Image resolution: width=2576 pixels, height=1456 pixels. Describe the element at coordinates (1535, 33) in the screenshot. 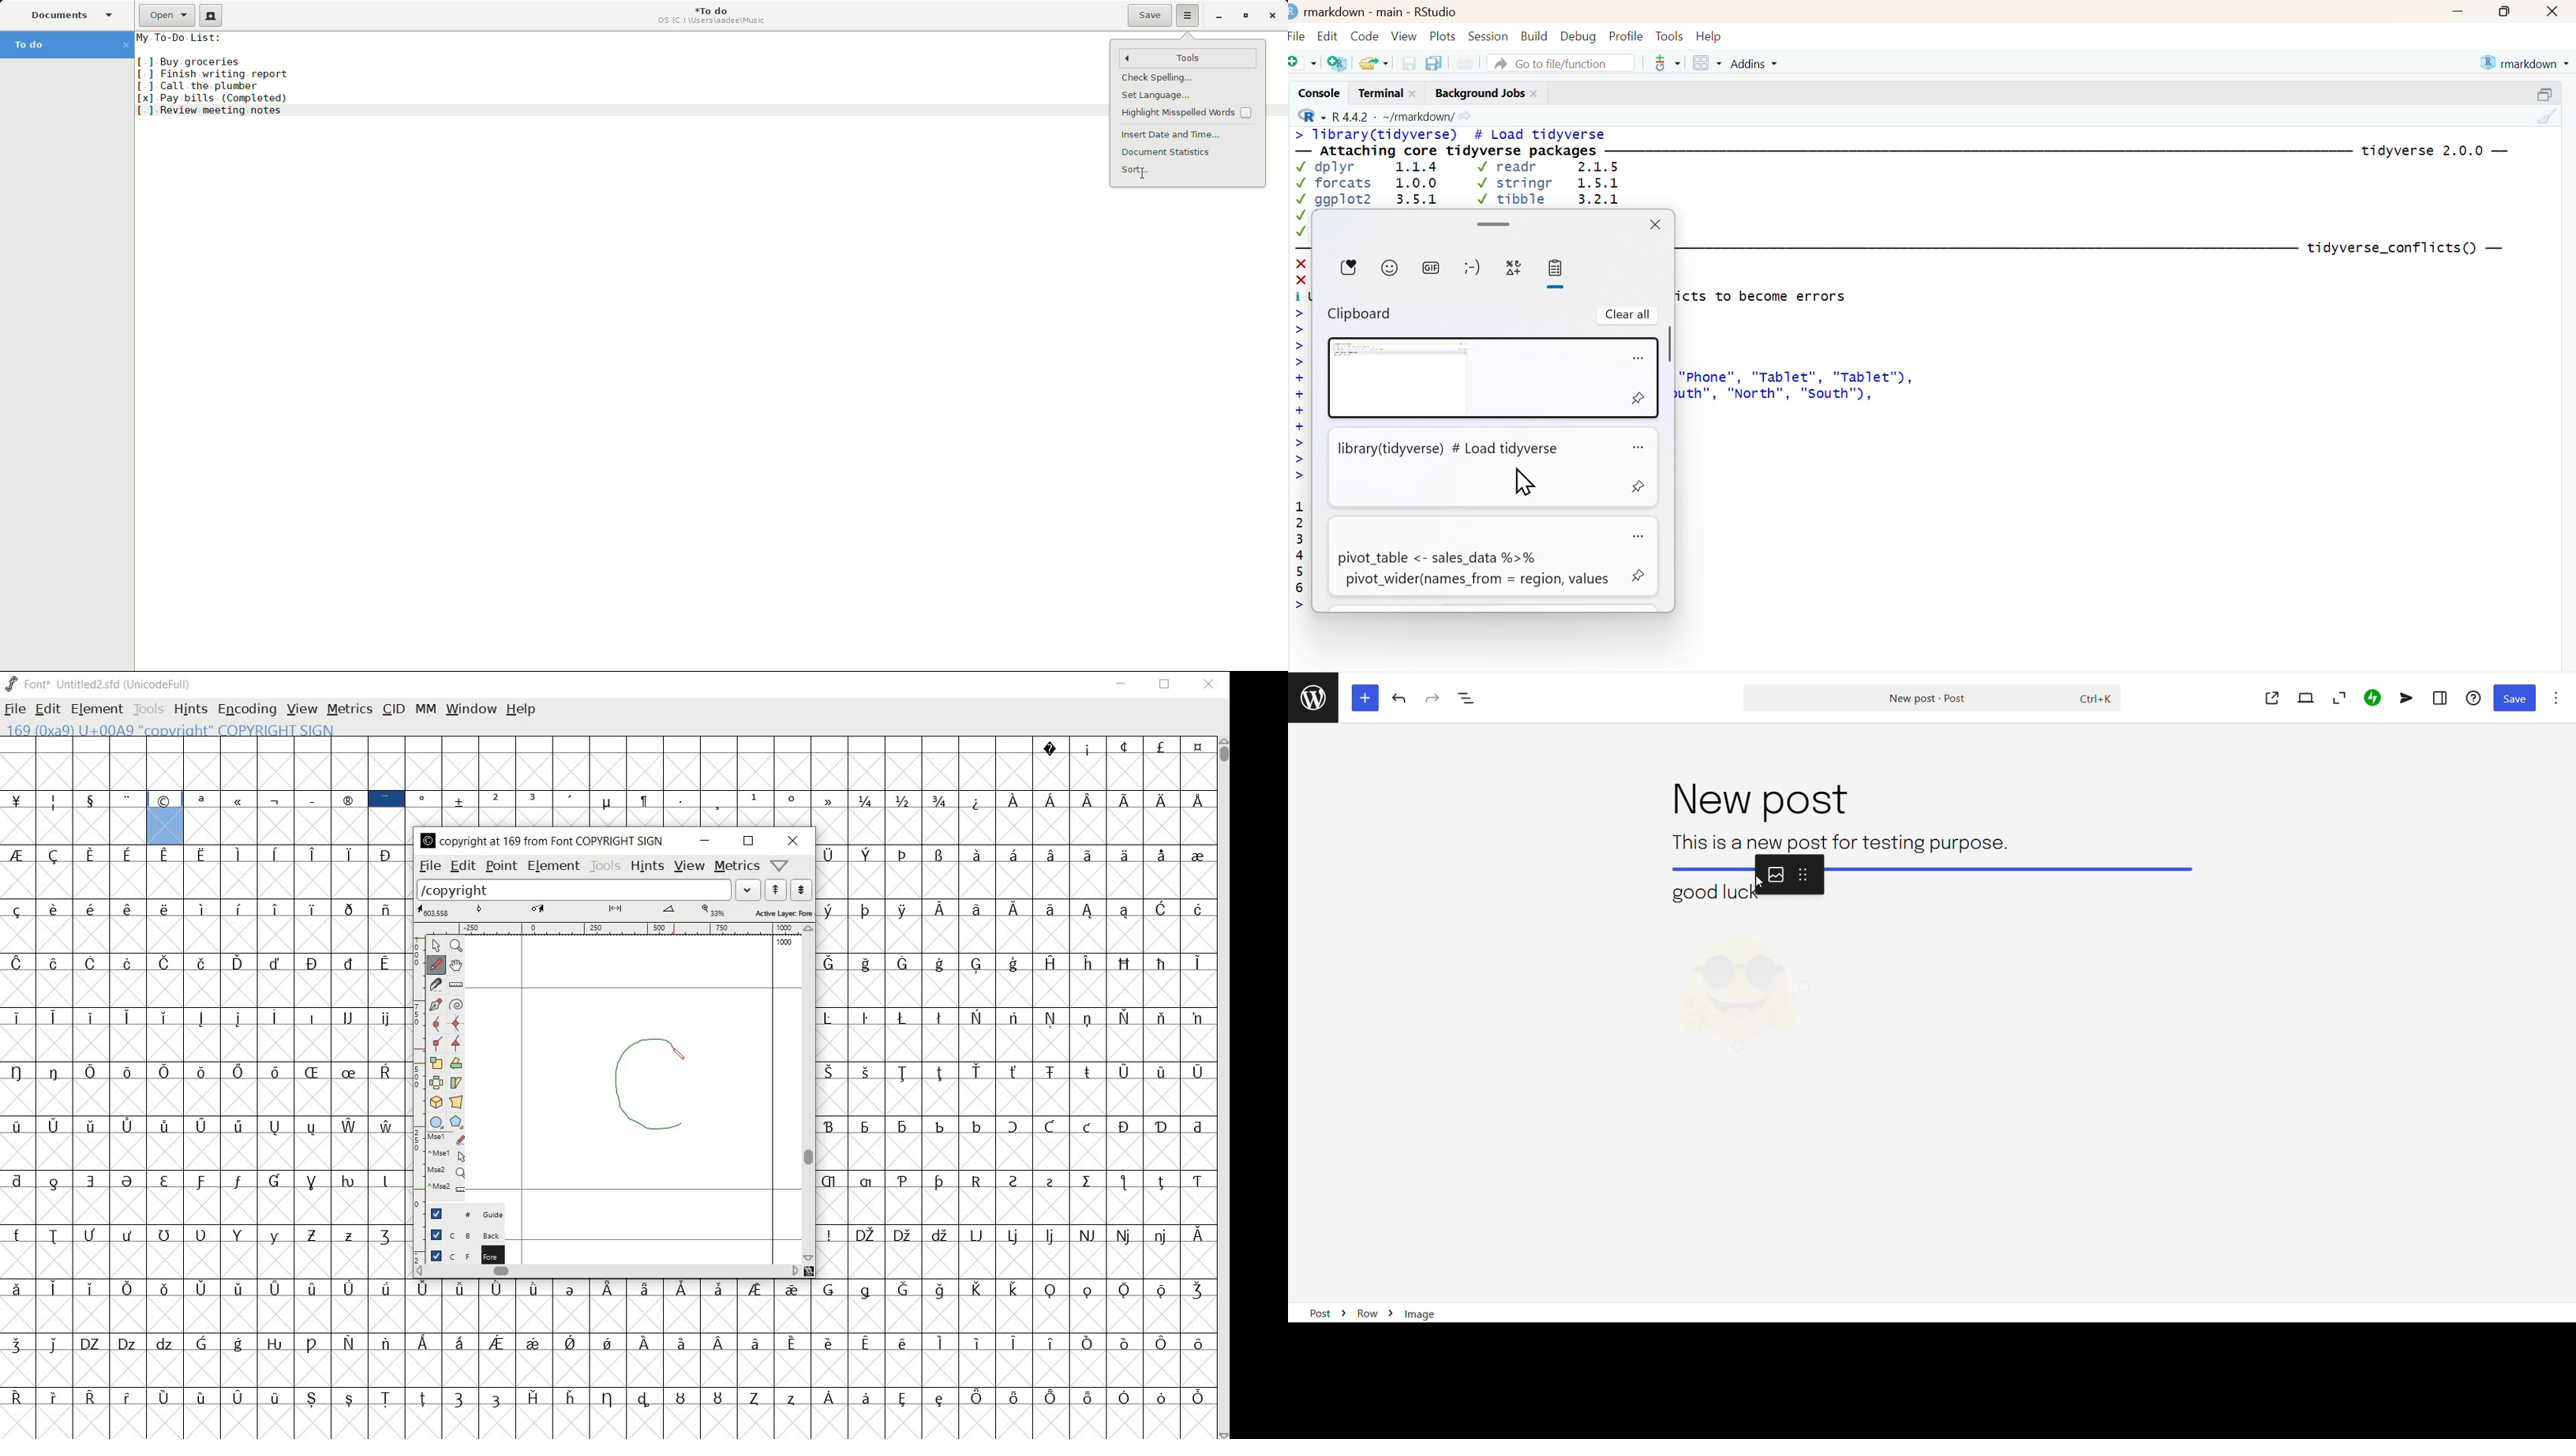

I see `Build` at that location.